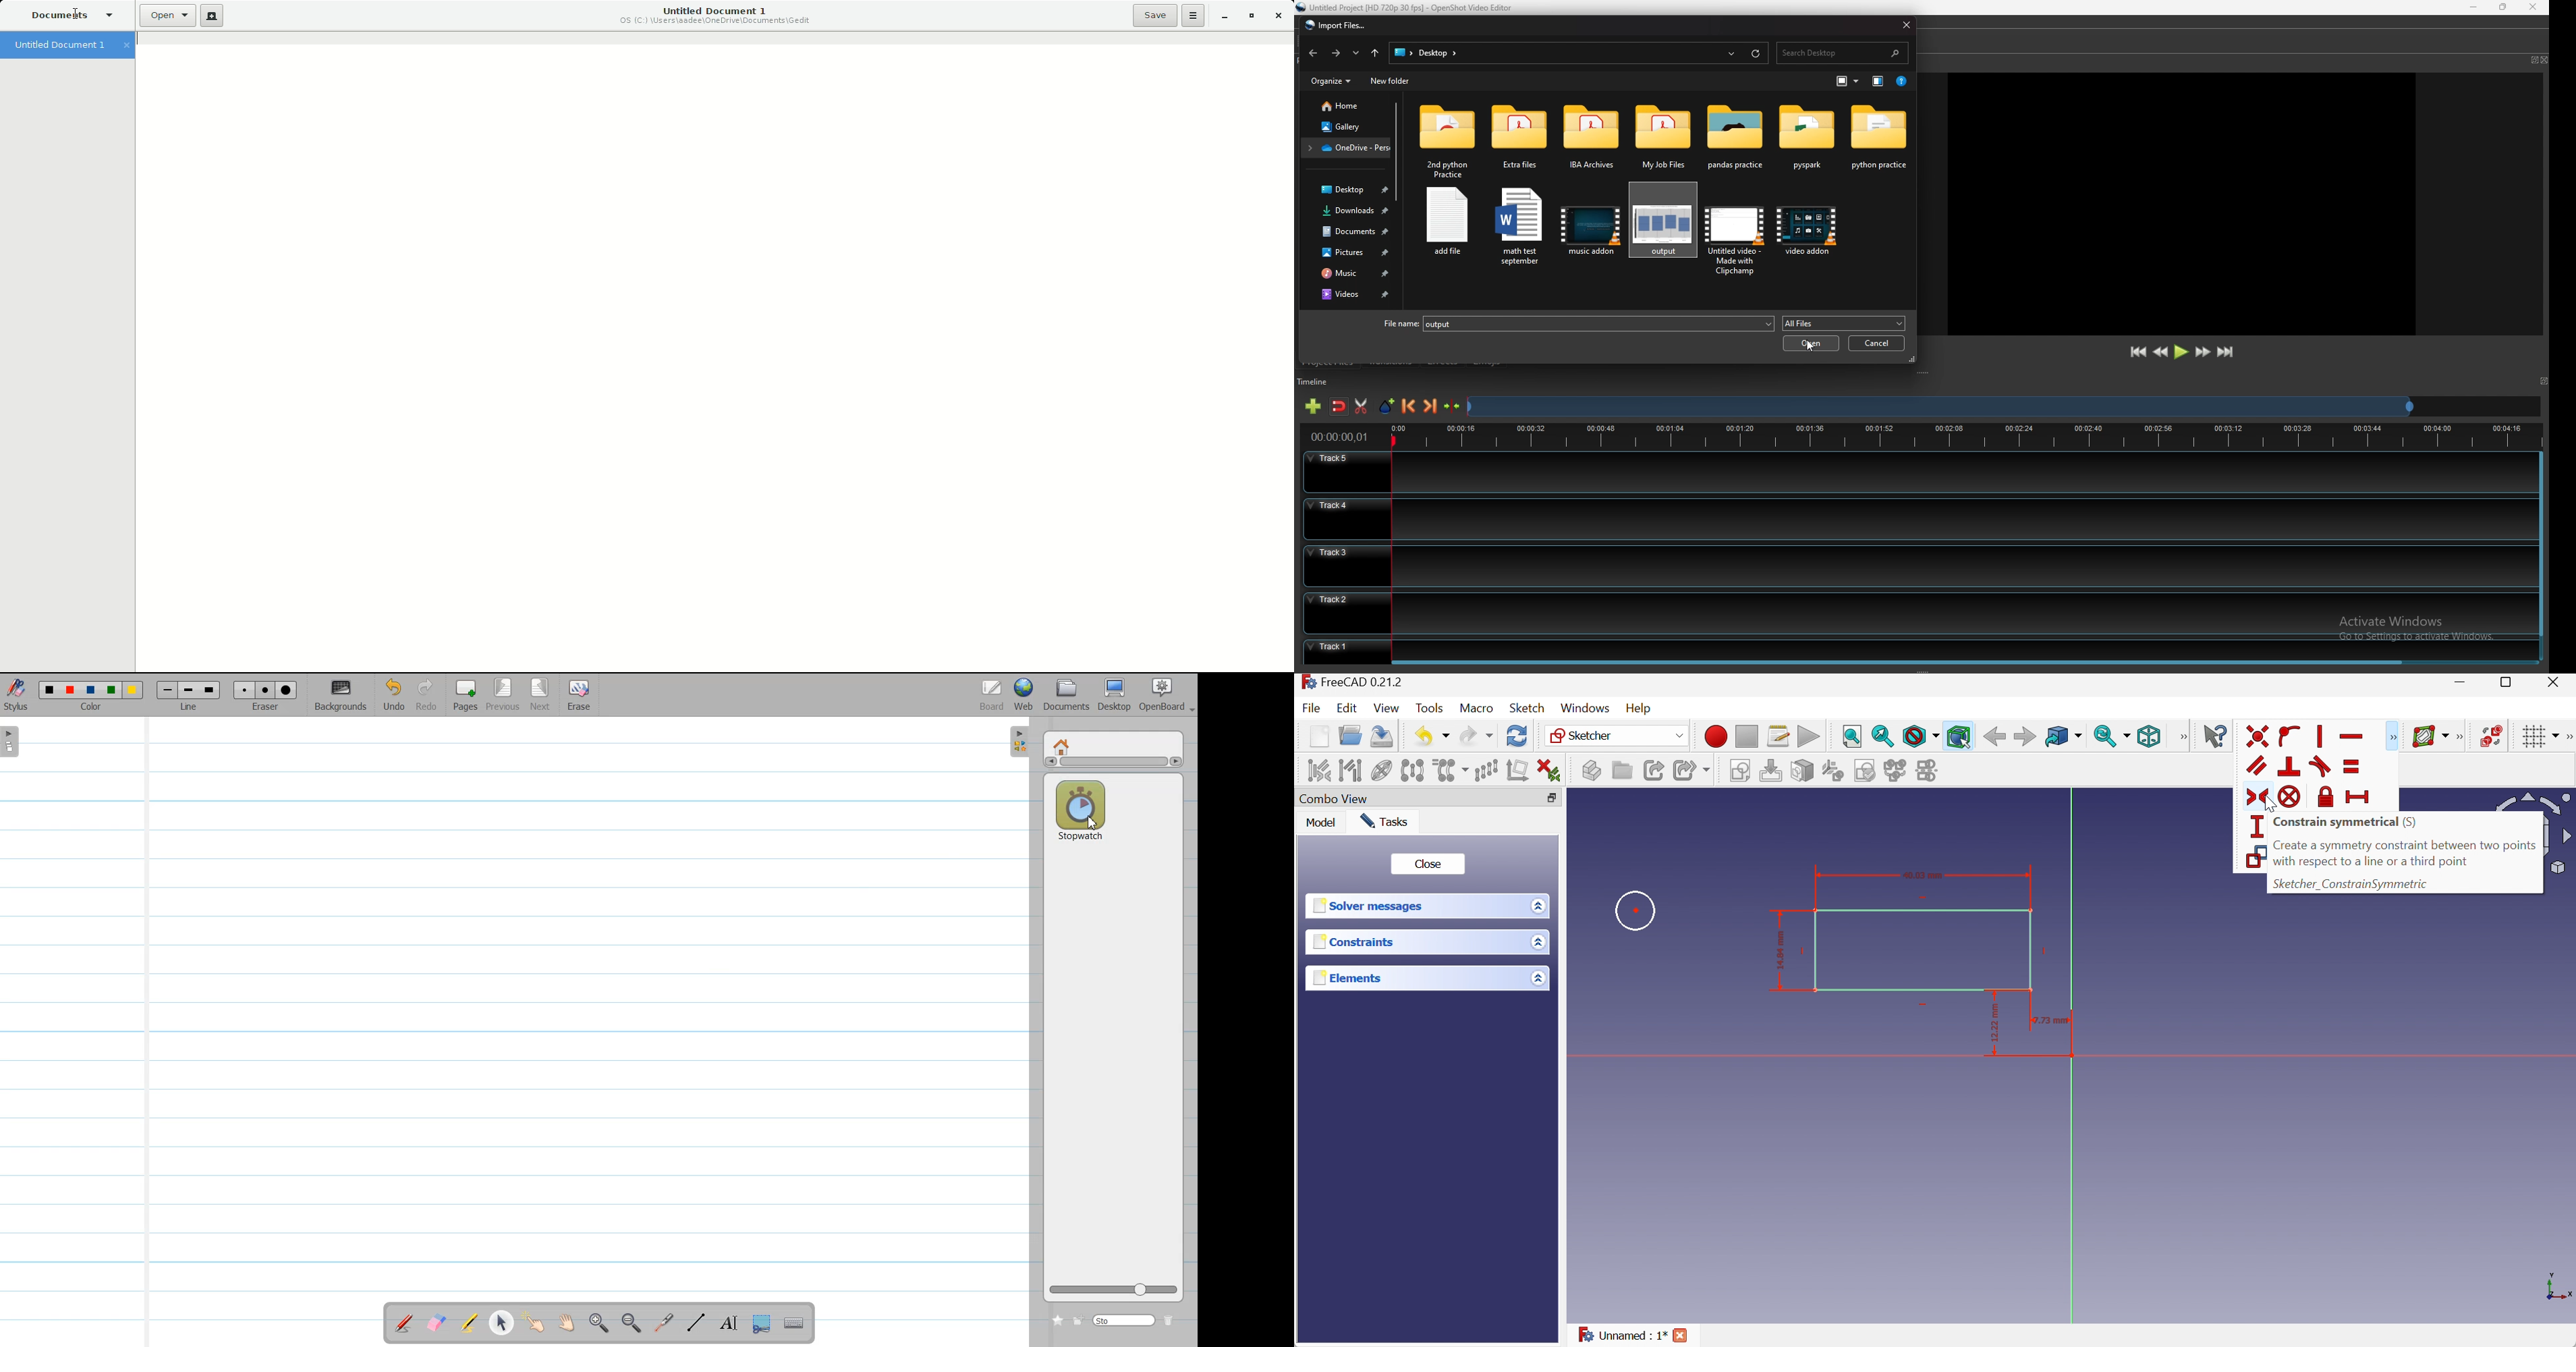 This screenshot has height=1372, width=2576. Describe the element at coordinates (1843, 54) in the screenshot. I see `search desktop` at that location.